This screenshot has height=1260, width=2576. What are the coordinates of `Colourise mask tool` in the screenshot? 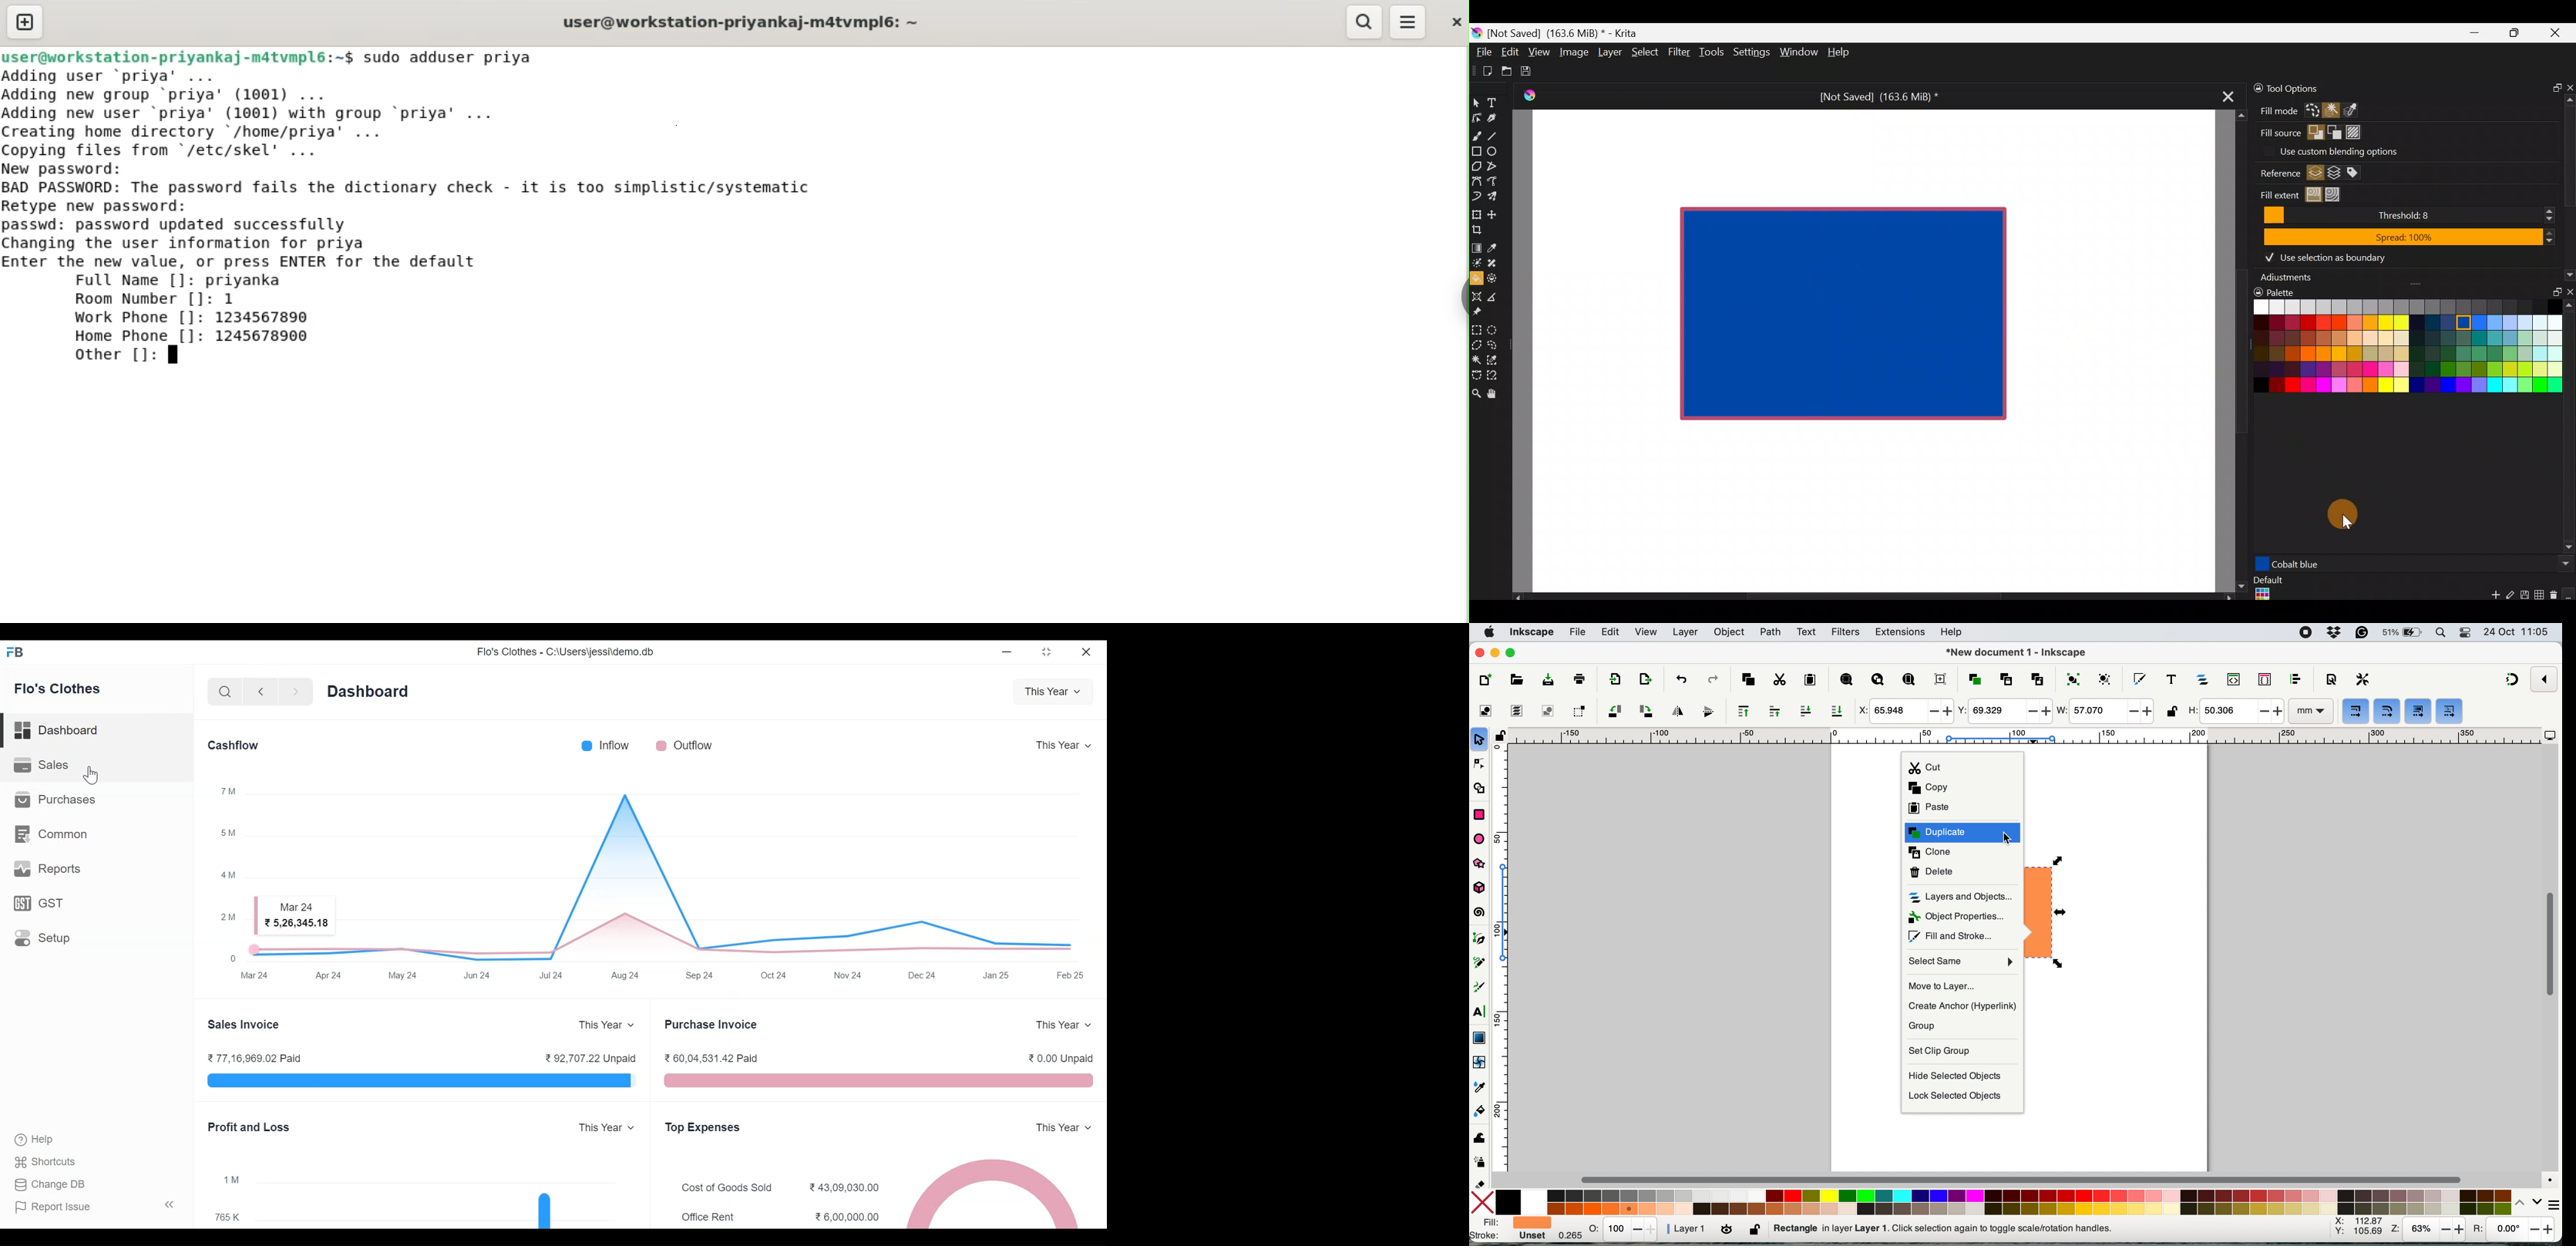 It's located at (1477, 264).